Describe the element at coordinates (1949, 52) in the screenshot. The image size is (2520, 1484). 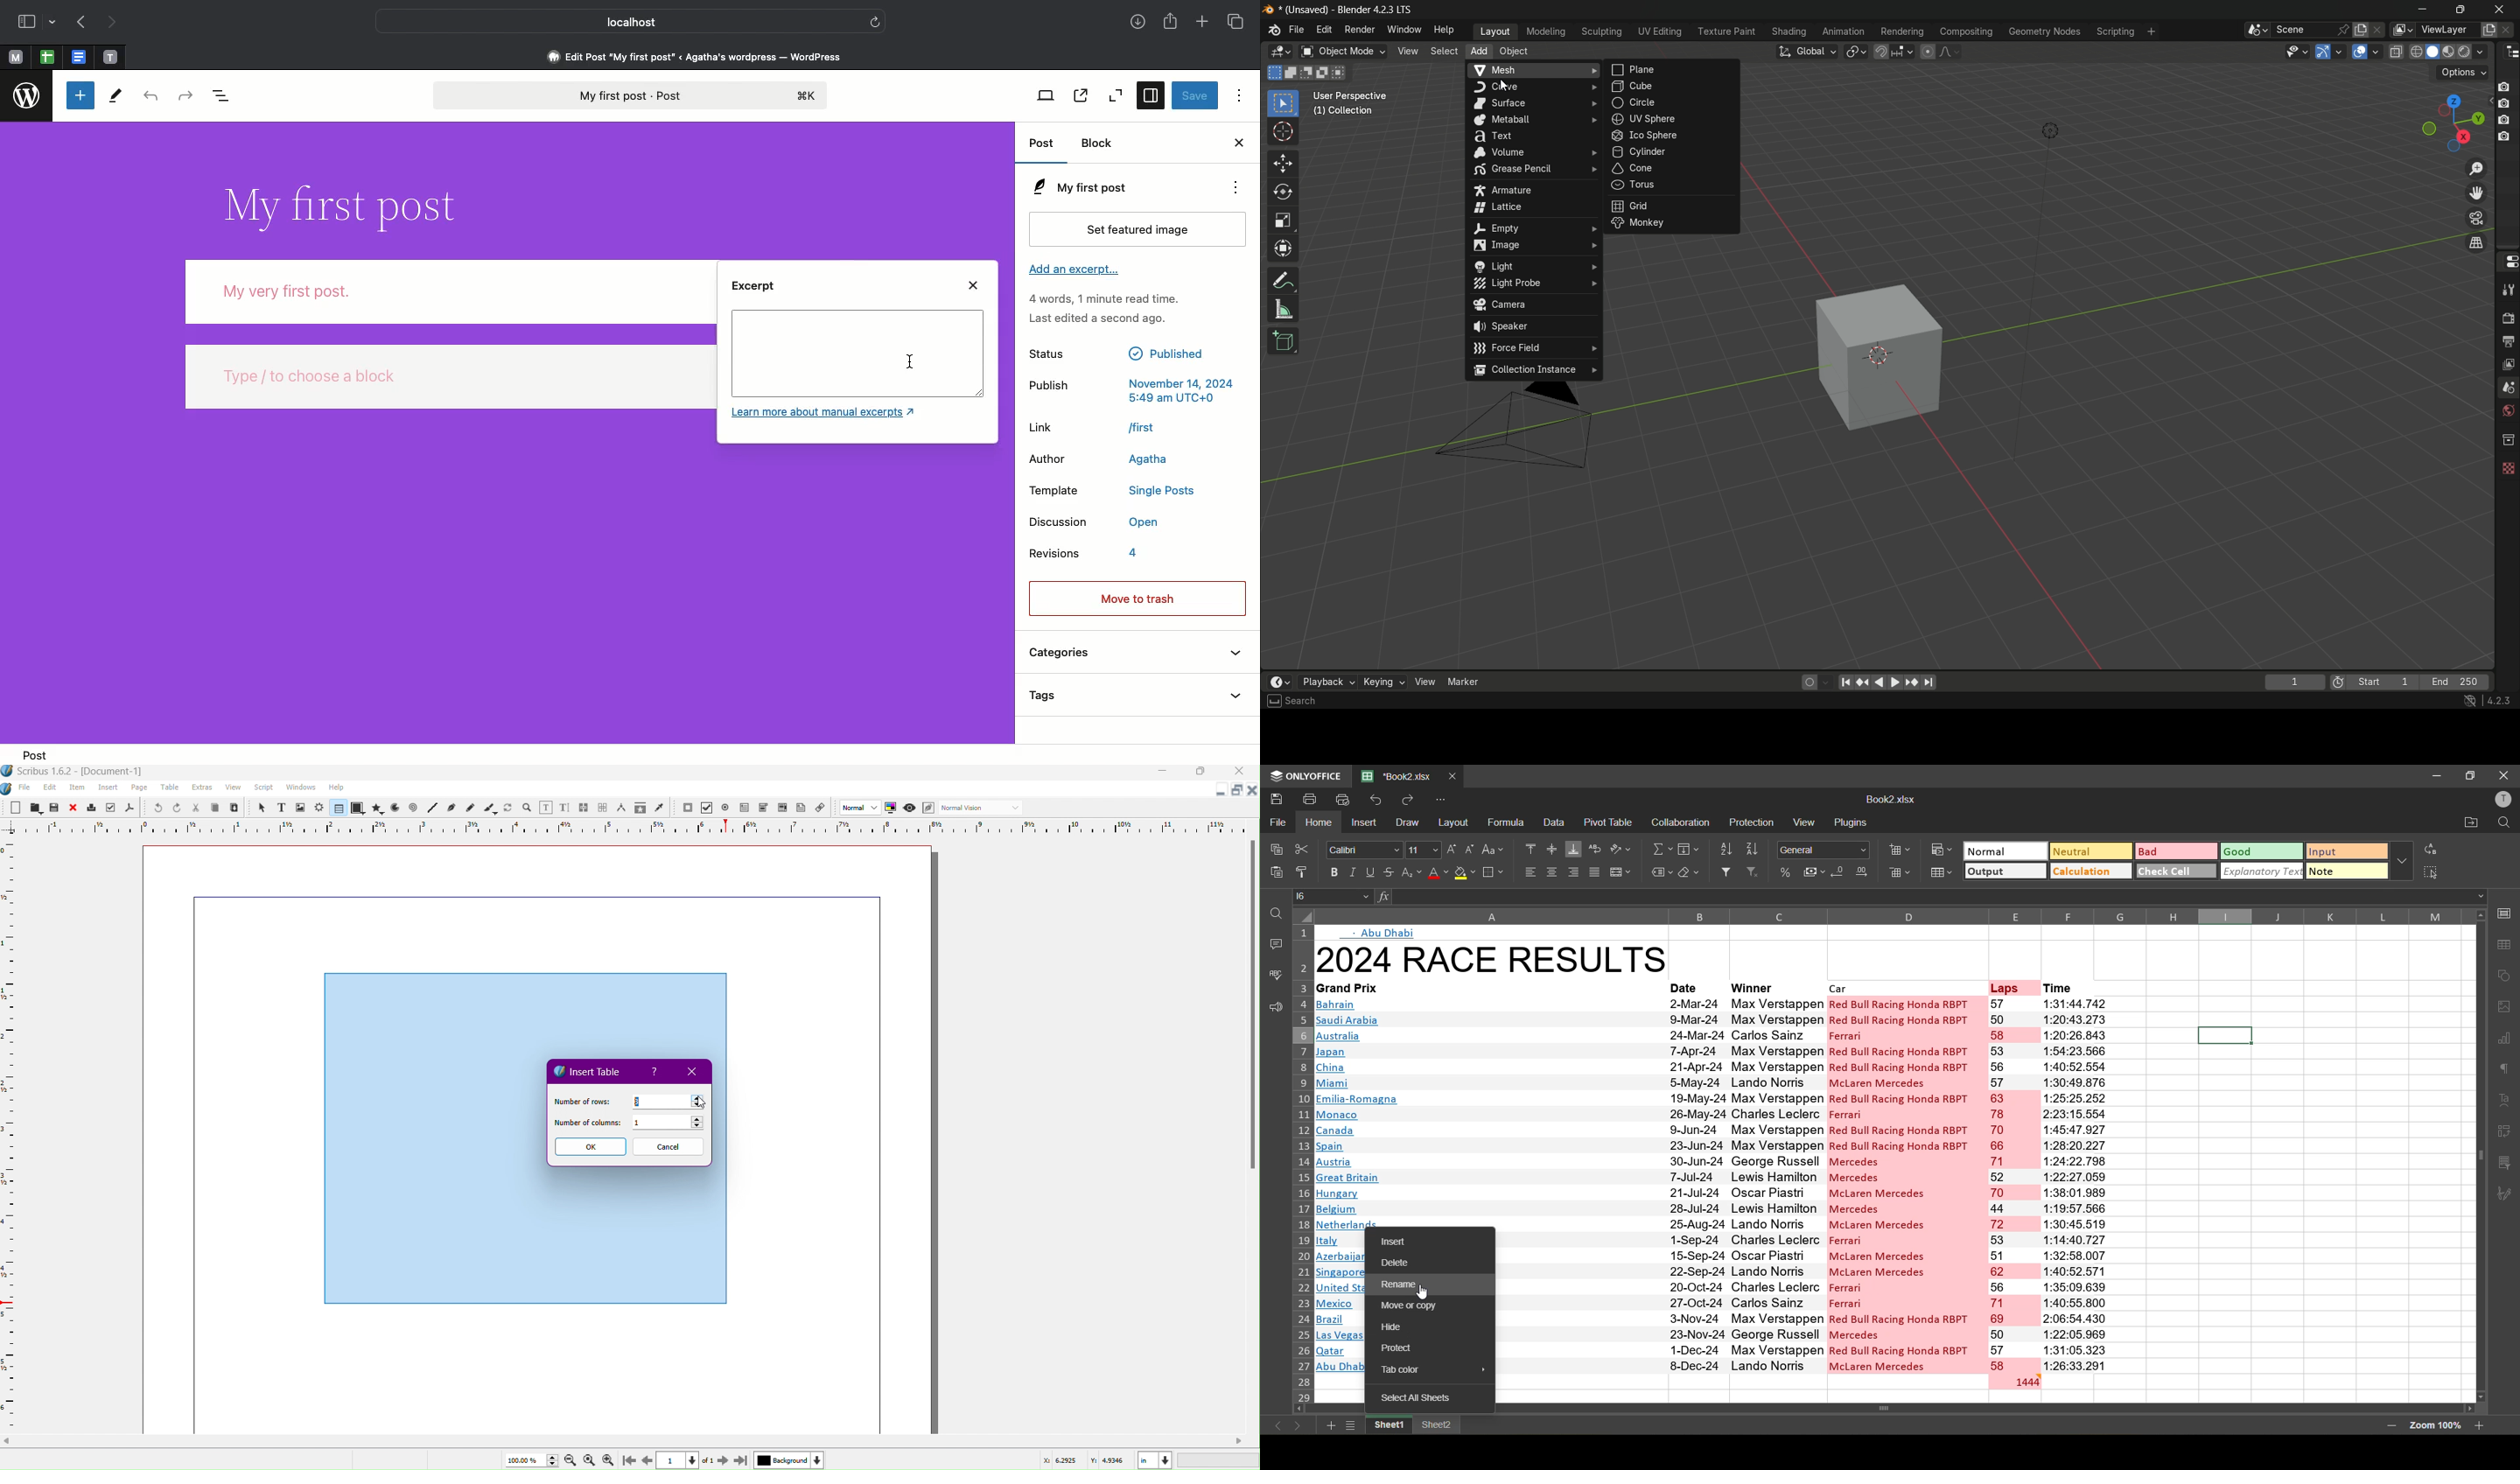
I see `proportional editing falloff` at that location.